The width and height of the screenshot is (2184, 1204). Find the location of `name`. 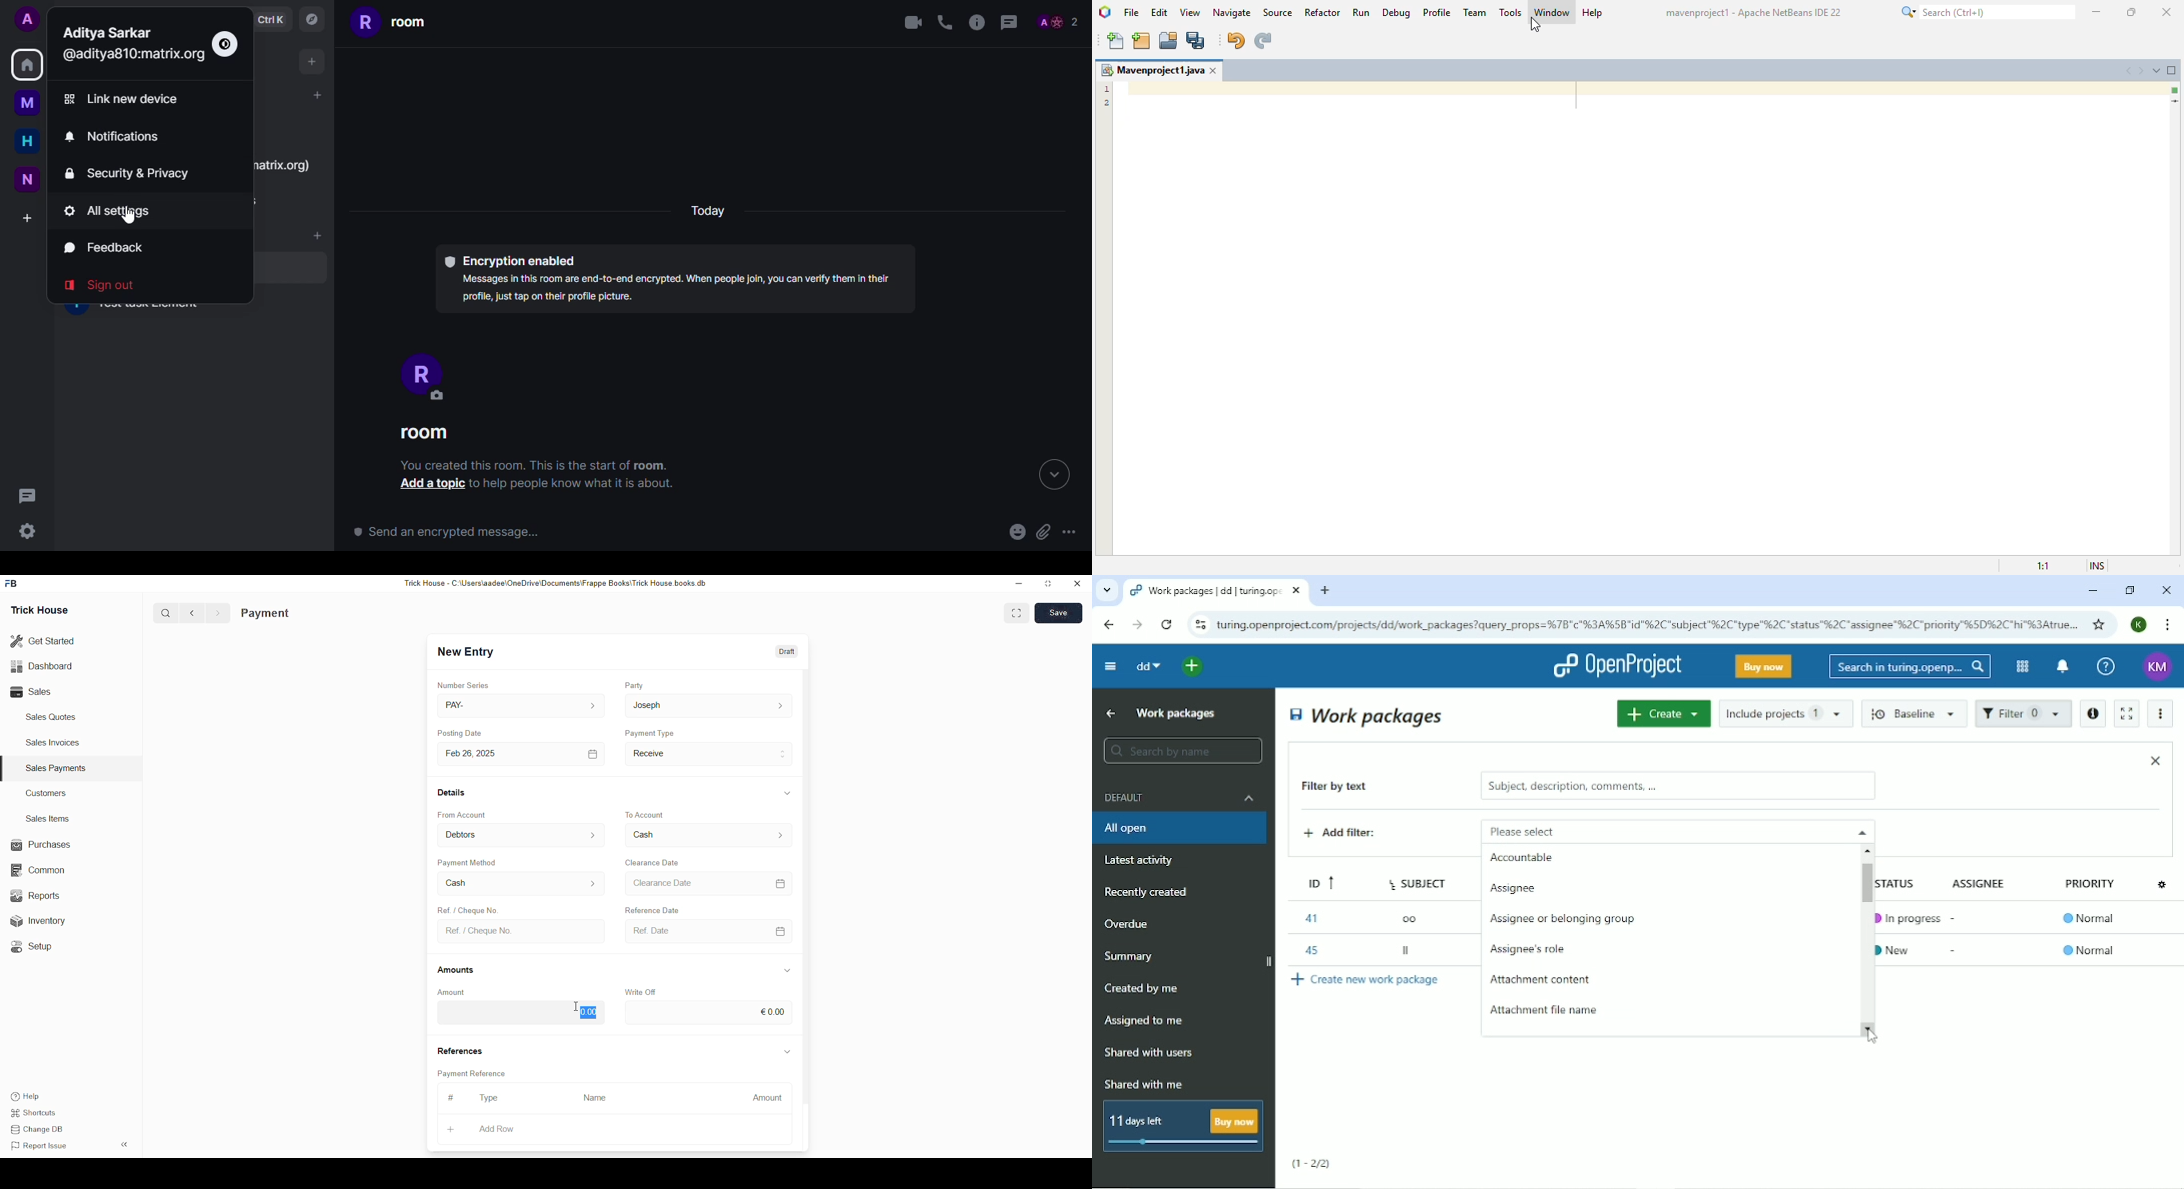

name is located at coordinates (107, 33).